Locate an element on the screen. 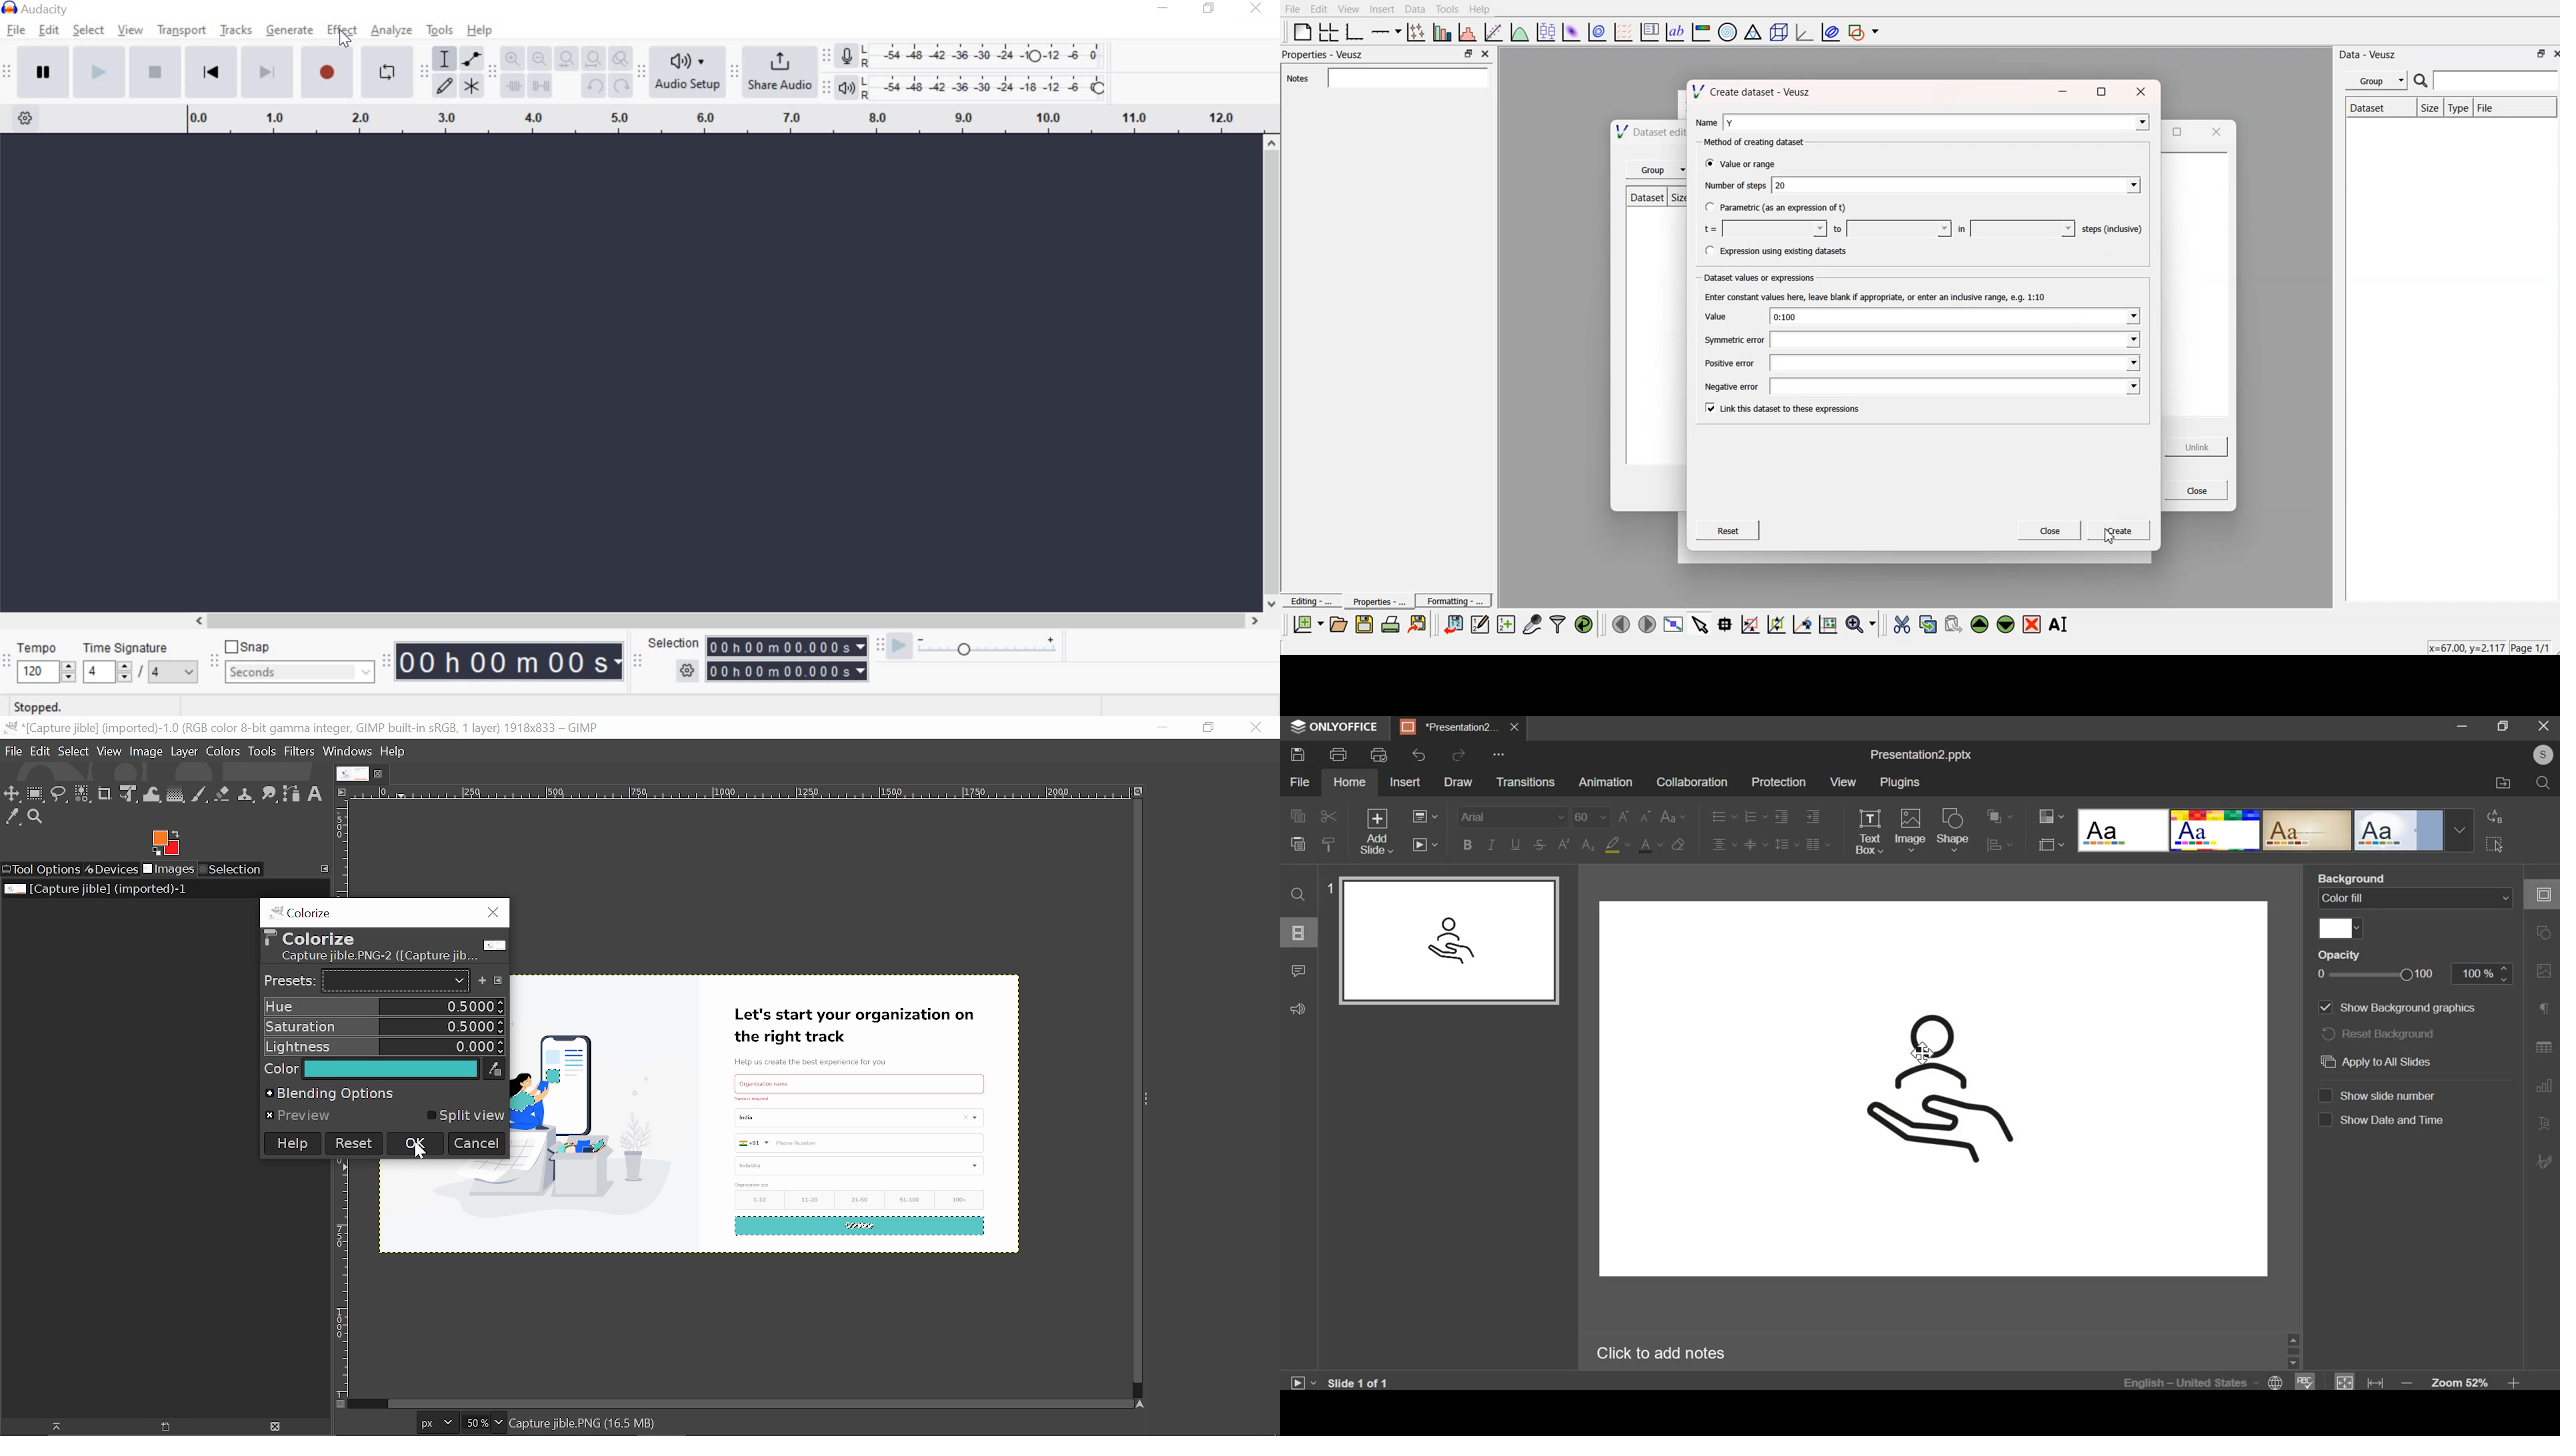 This screenshot has width=2576, height=1456. text color is located at coordinates (1650, 846).